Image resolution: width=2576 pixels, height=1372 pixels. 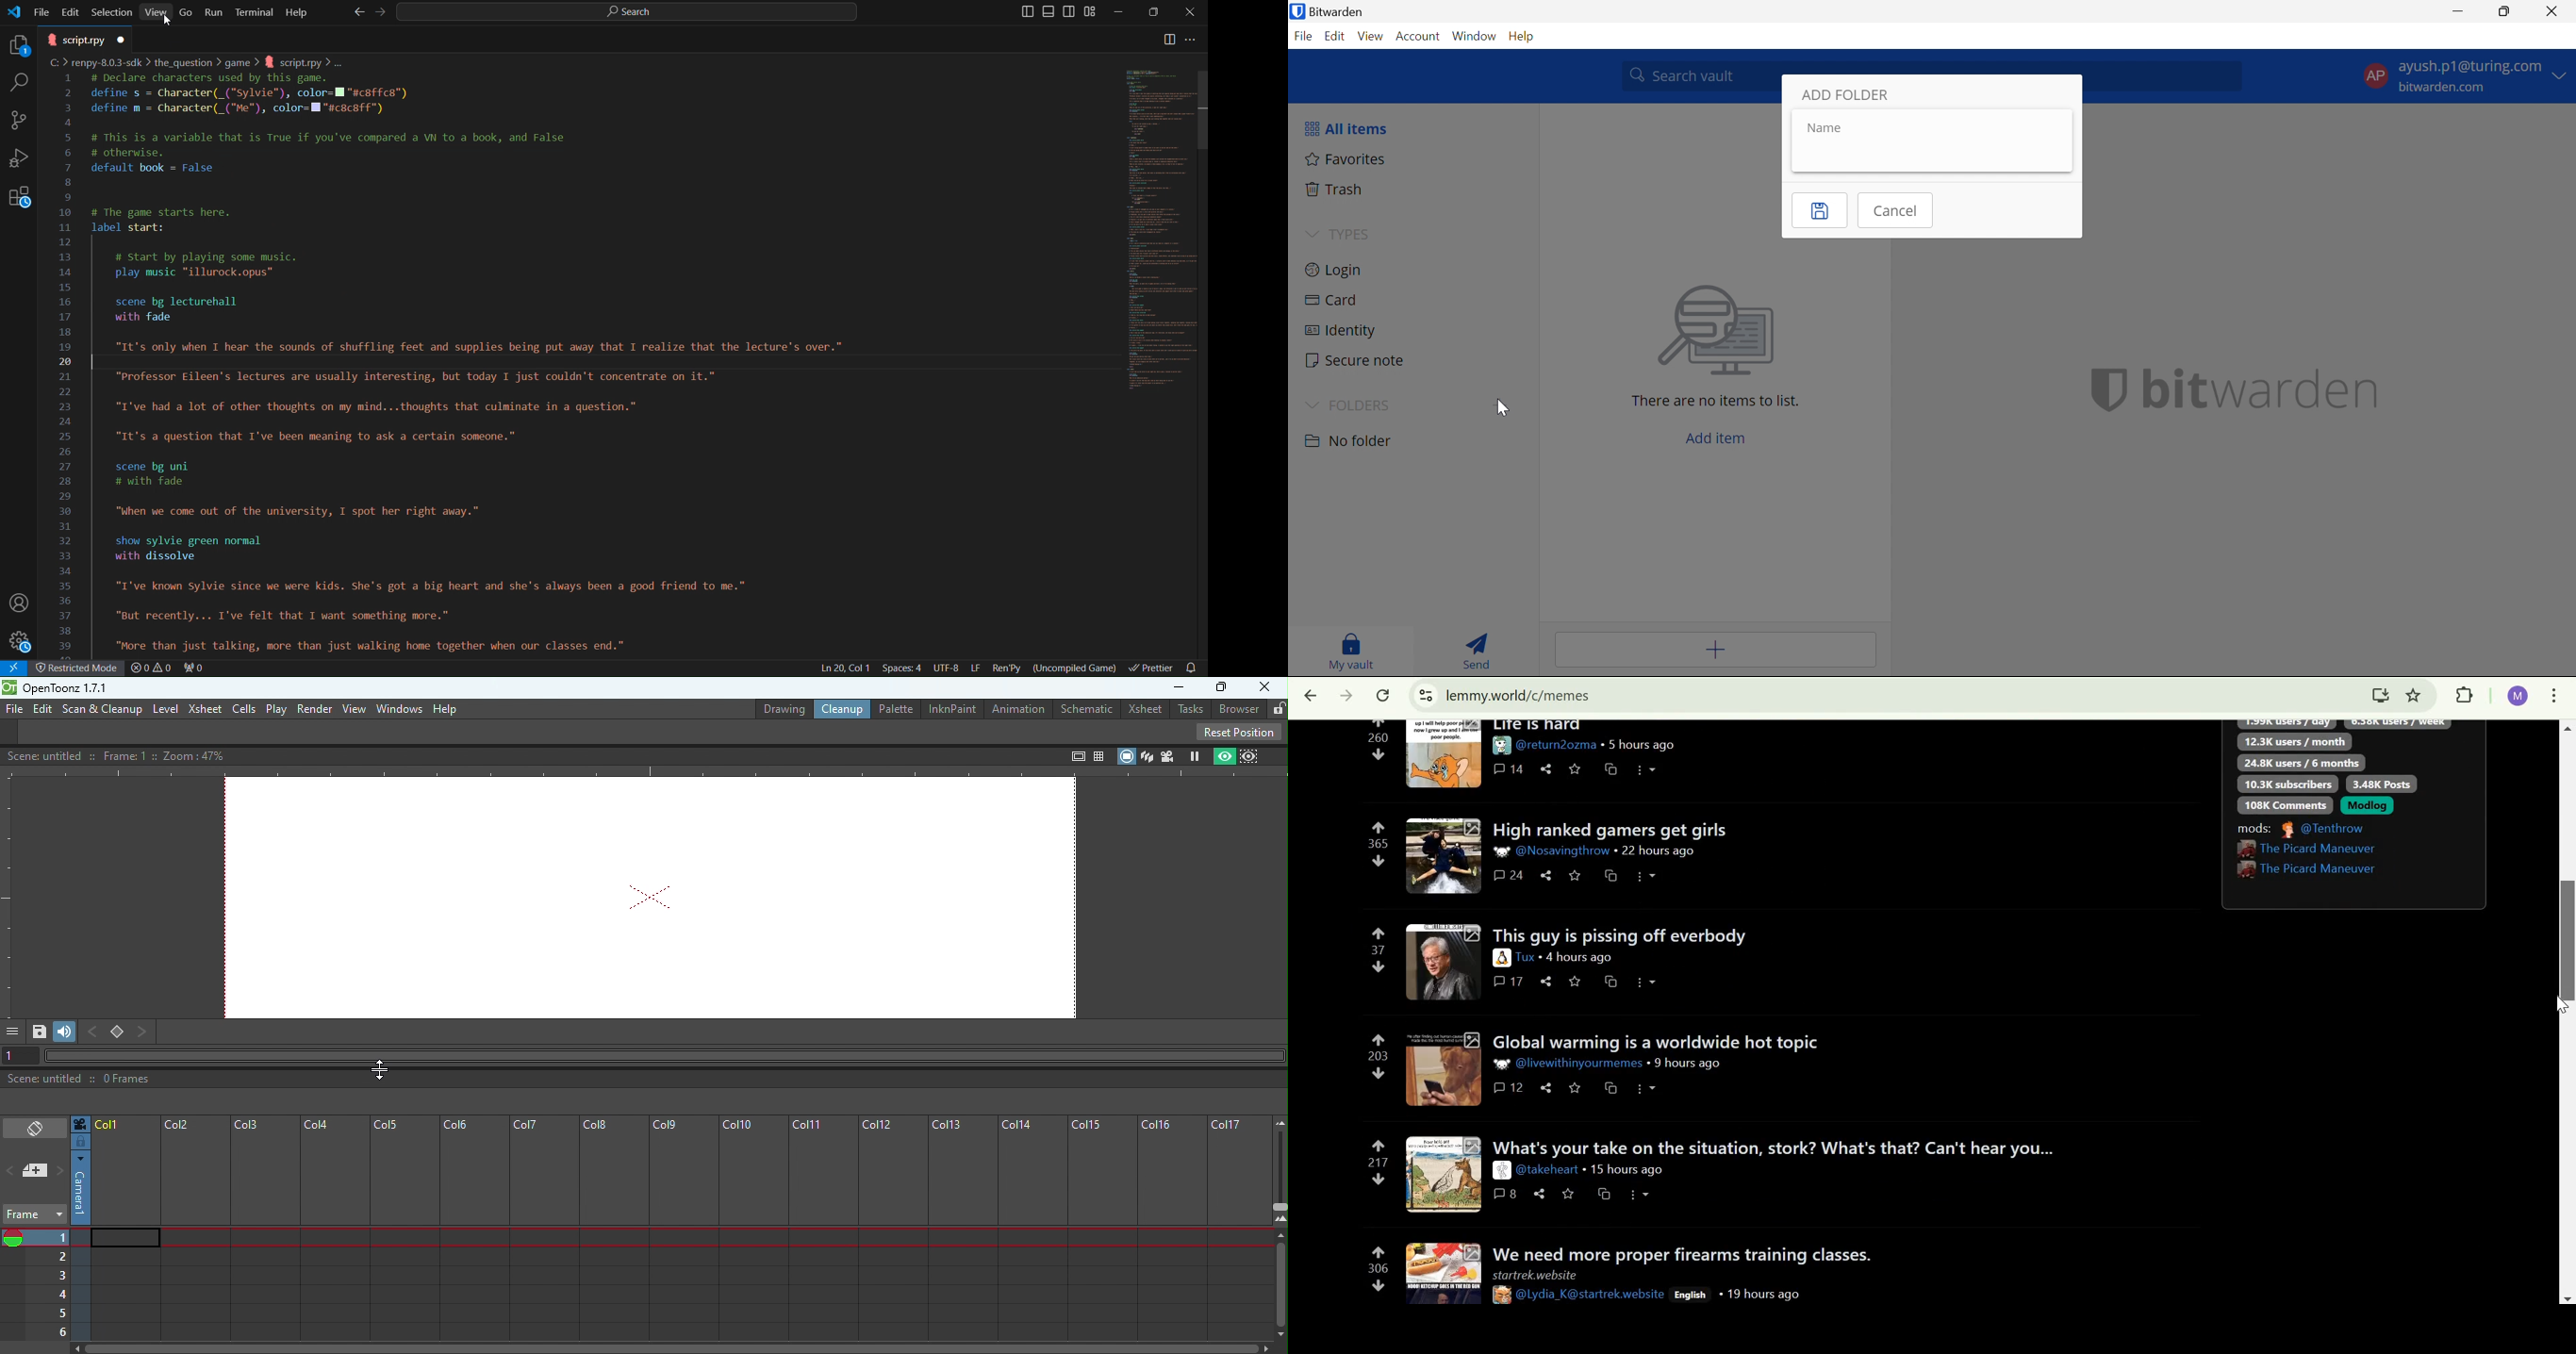 I want to click on , so click(x=14, y=1030).